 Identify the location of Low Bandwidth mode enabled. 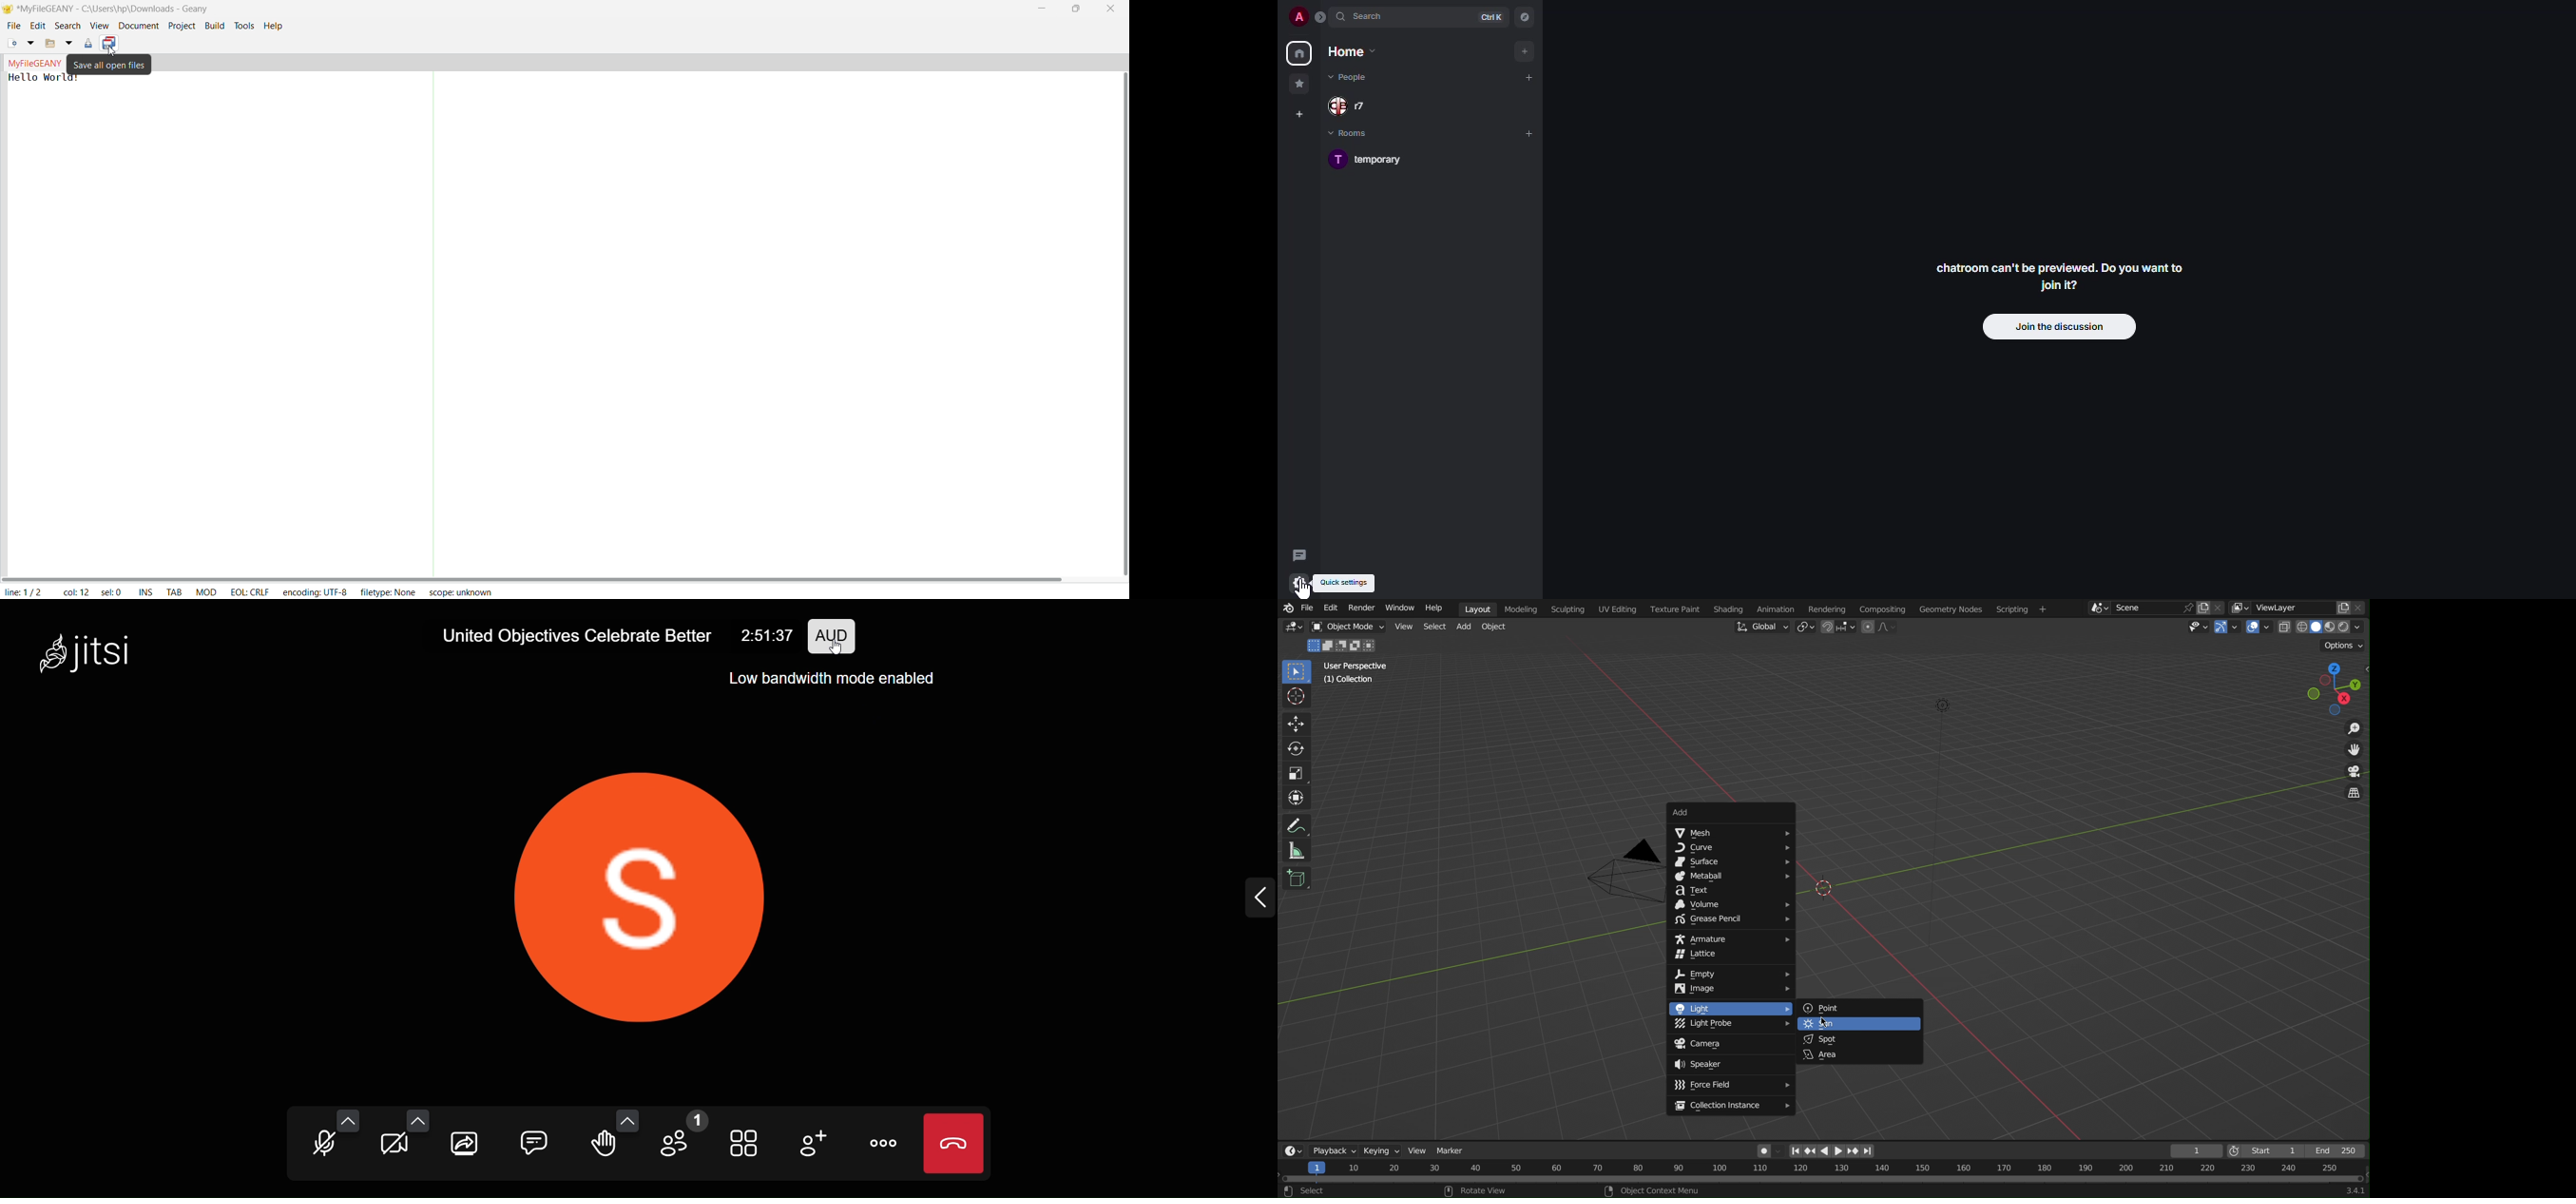
(833, 679).